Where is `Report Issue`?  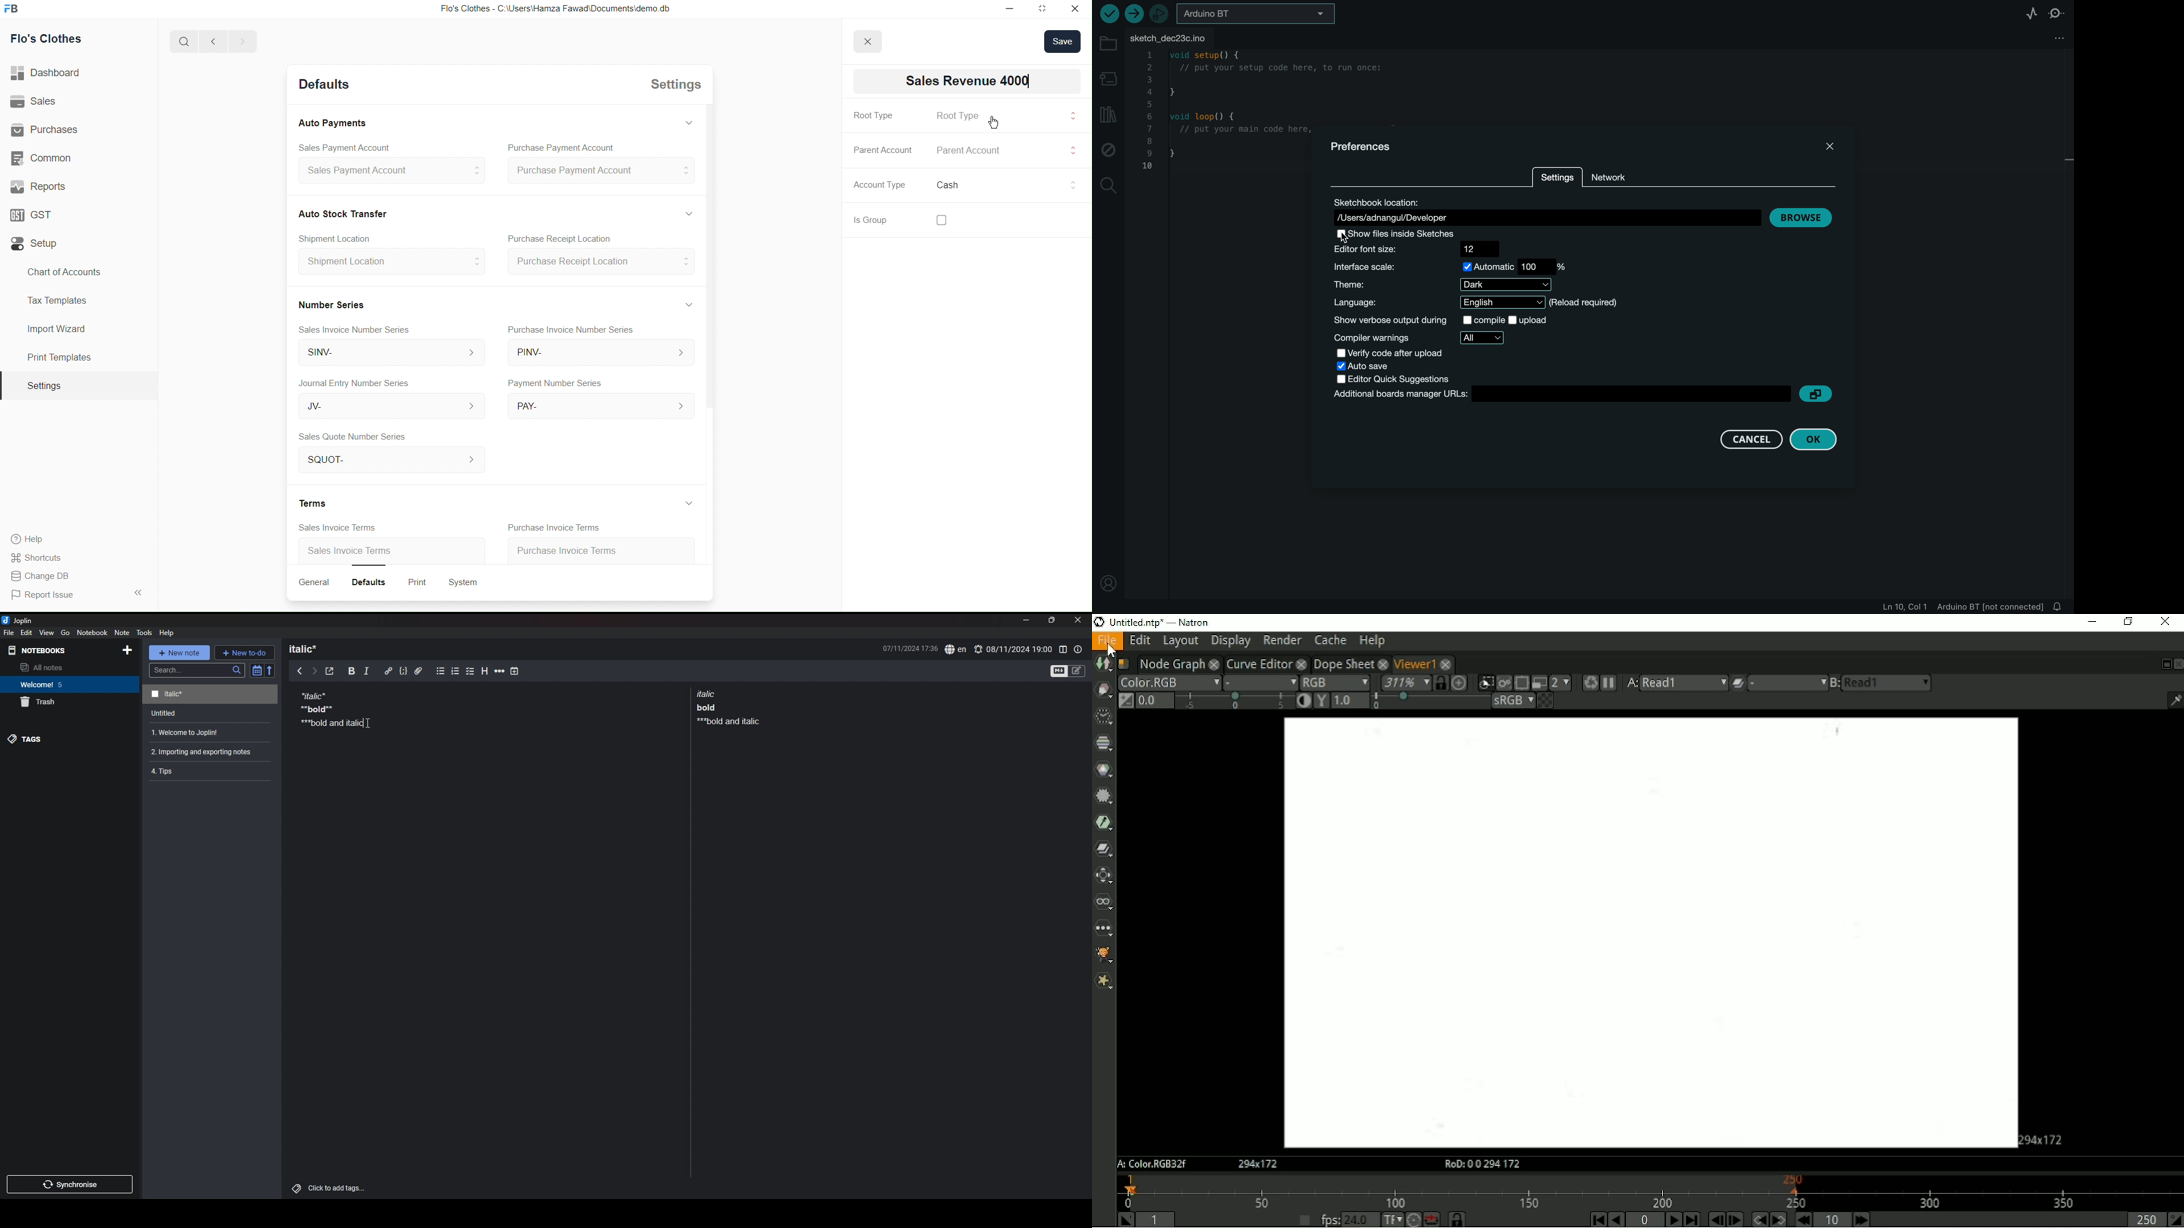
Report Issue is located at coordinates (46, 596).